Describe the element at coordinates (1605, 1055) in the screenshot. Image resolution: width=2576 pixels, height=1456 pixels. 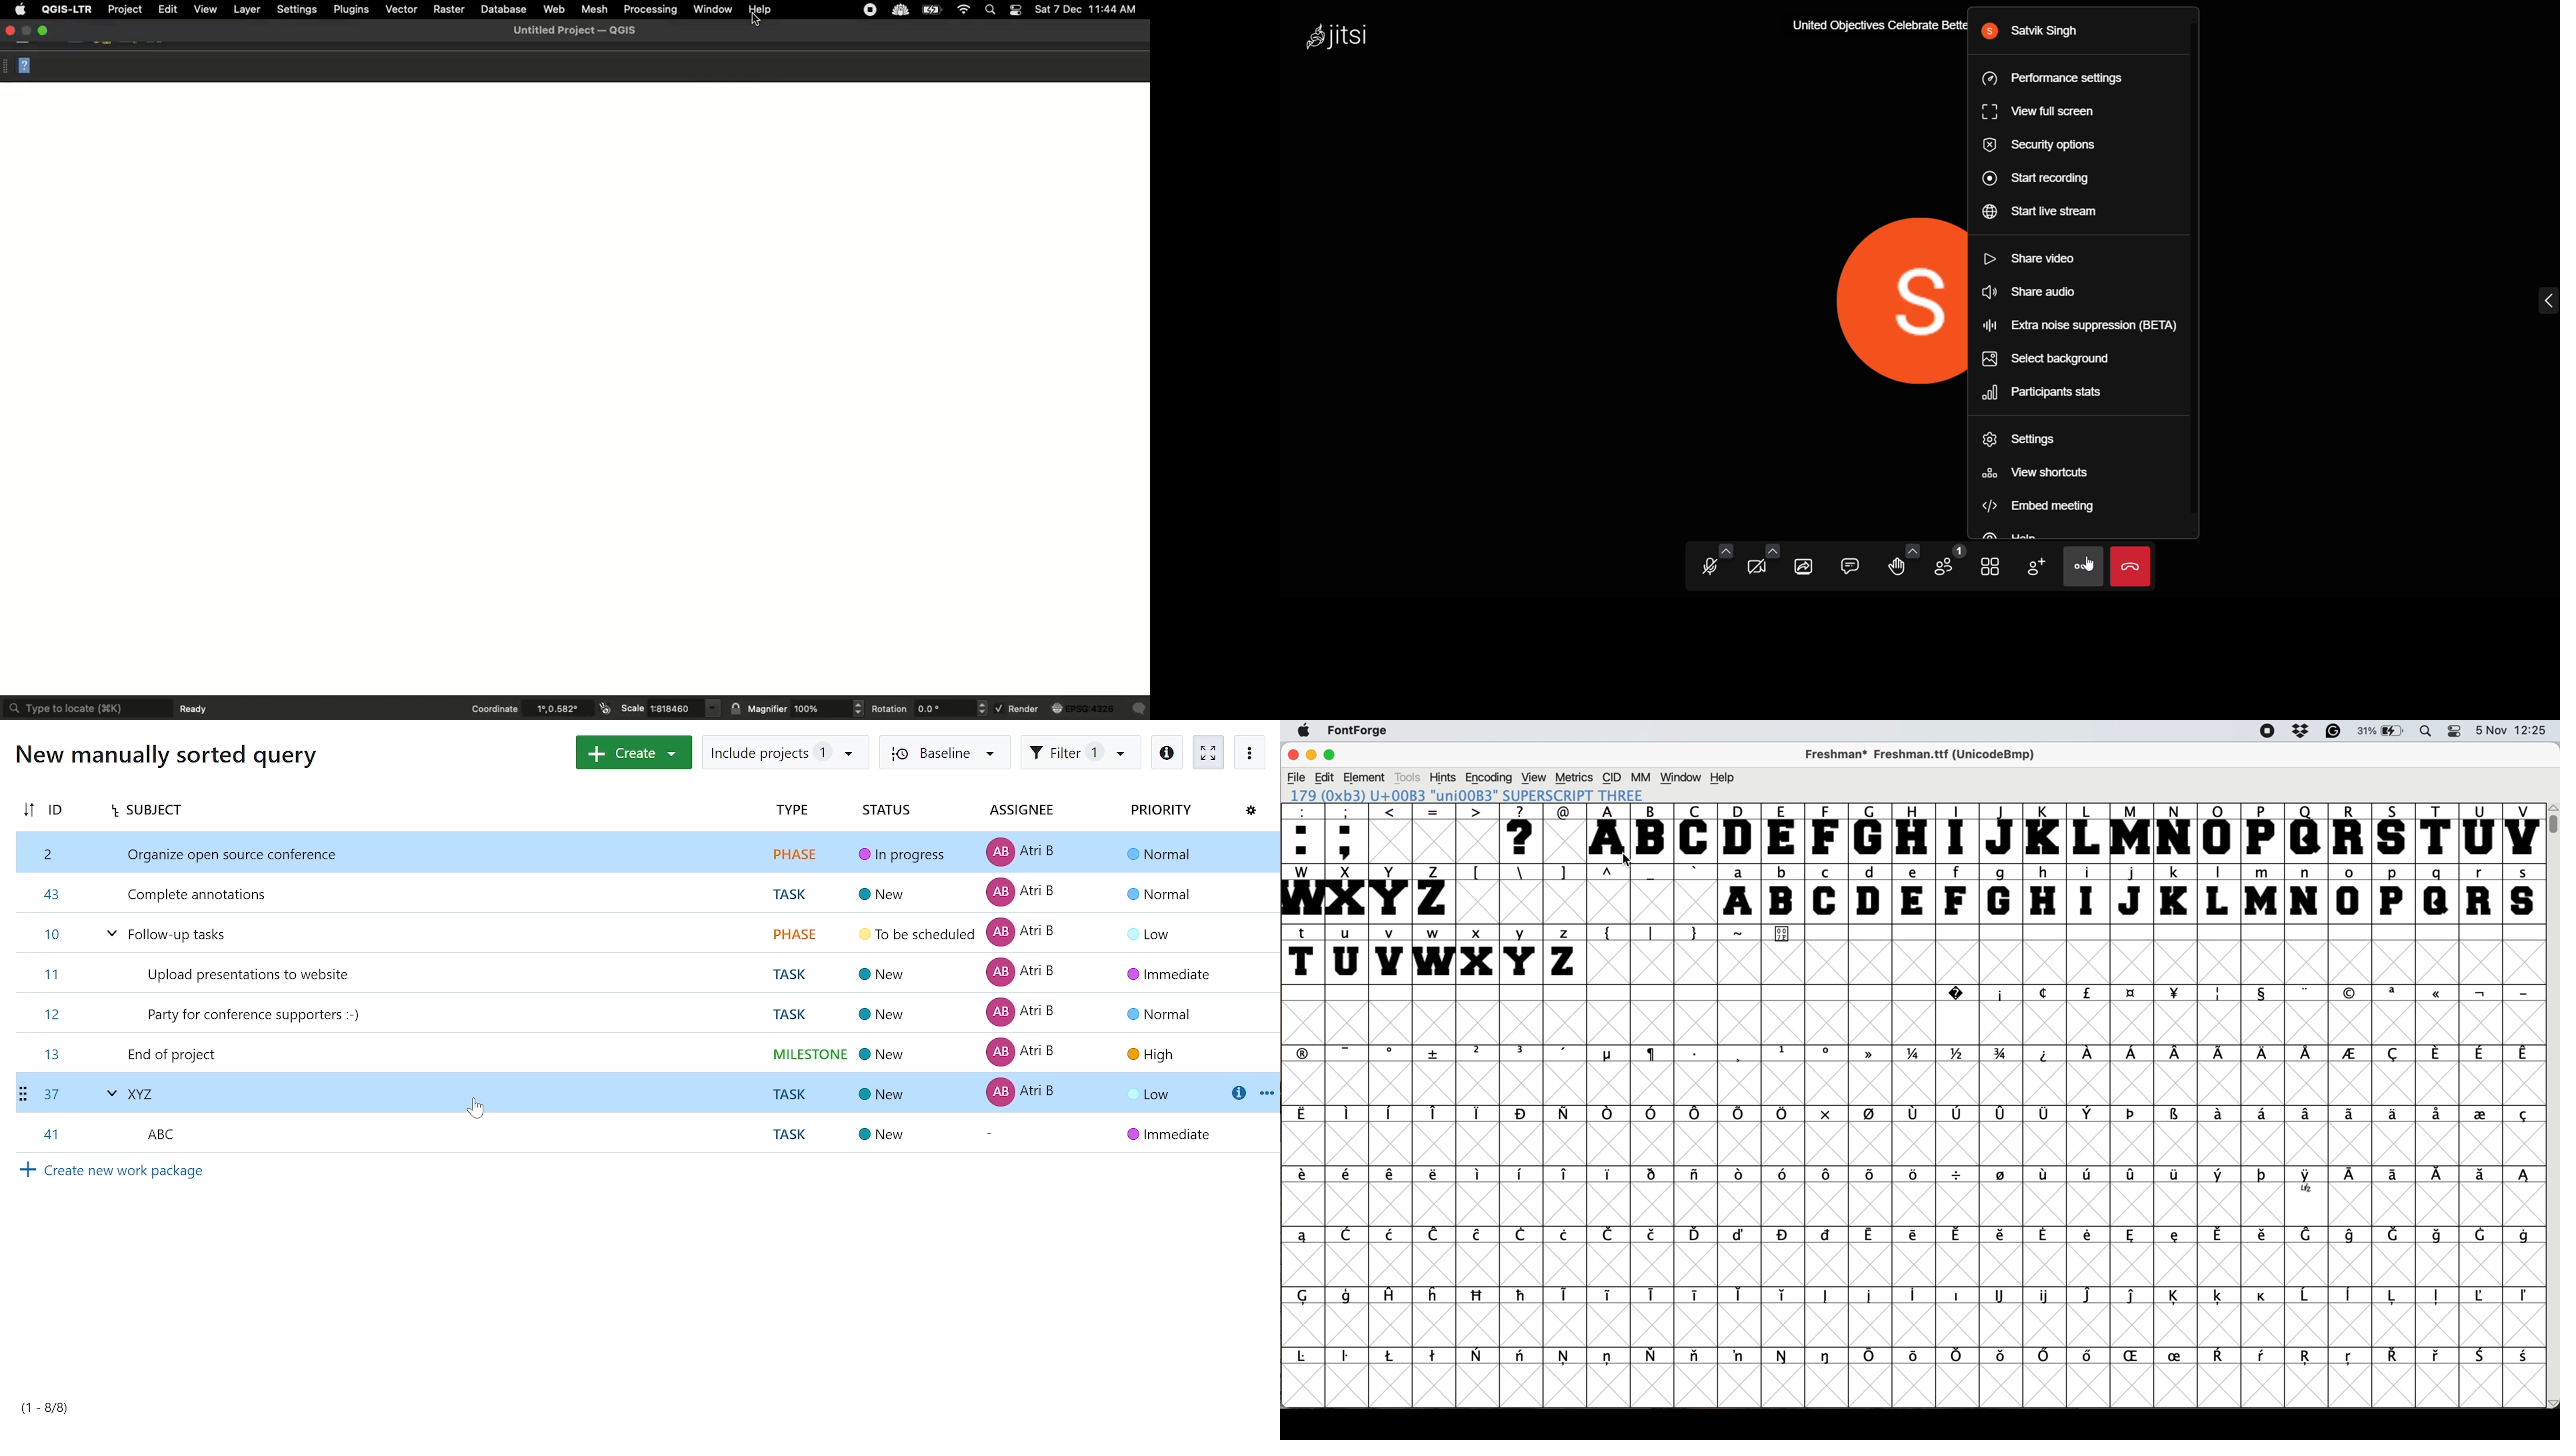
I see `symbol` at that location.